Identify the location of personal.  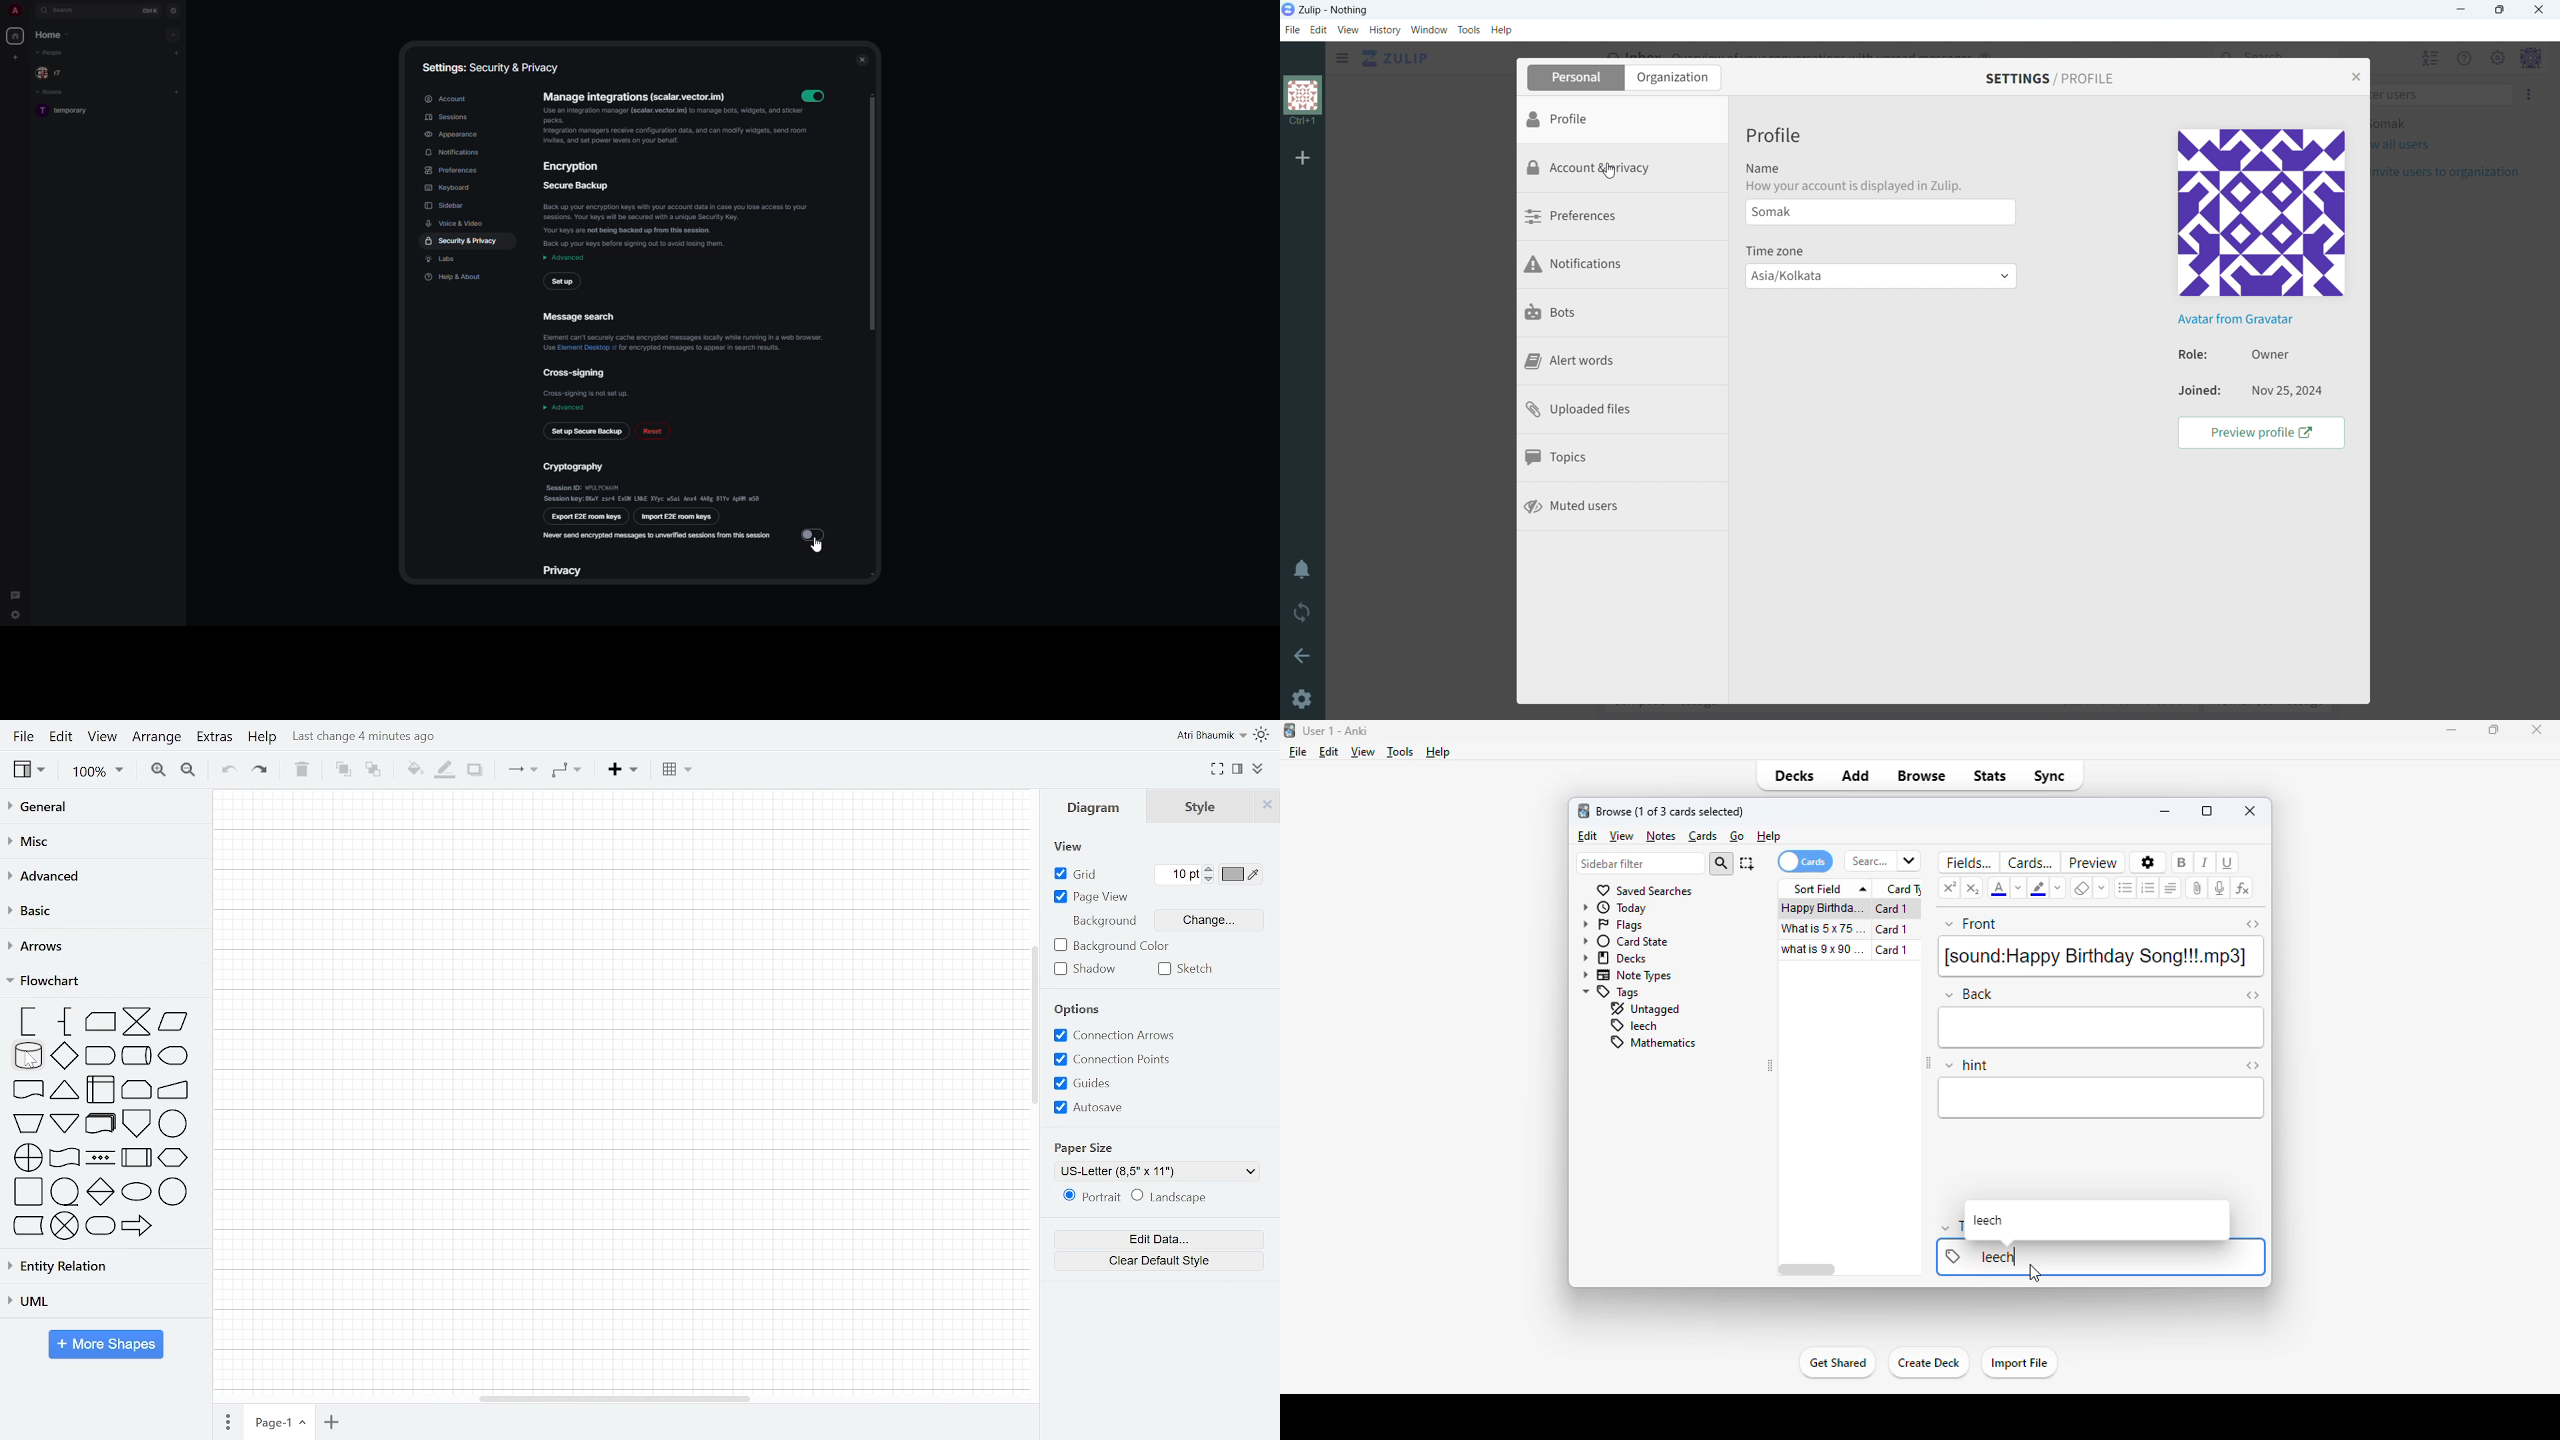
(1574, 77).